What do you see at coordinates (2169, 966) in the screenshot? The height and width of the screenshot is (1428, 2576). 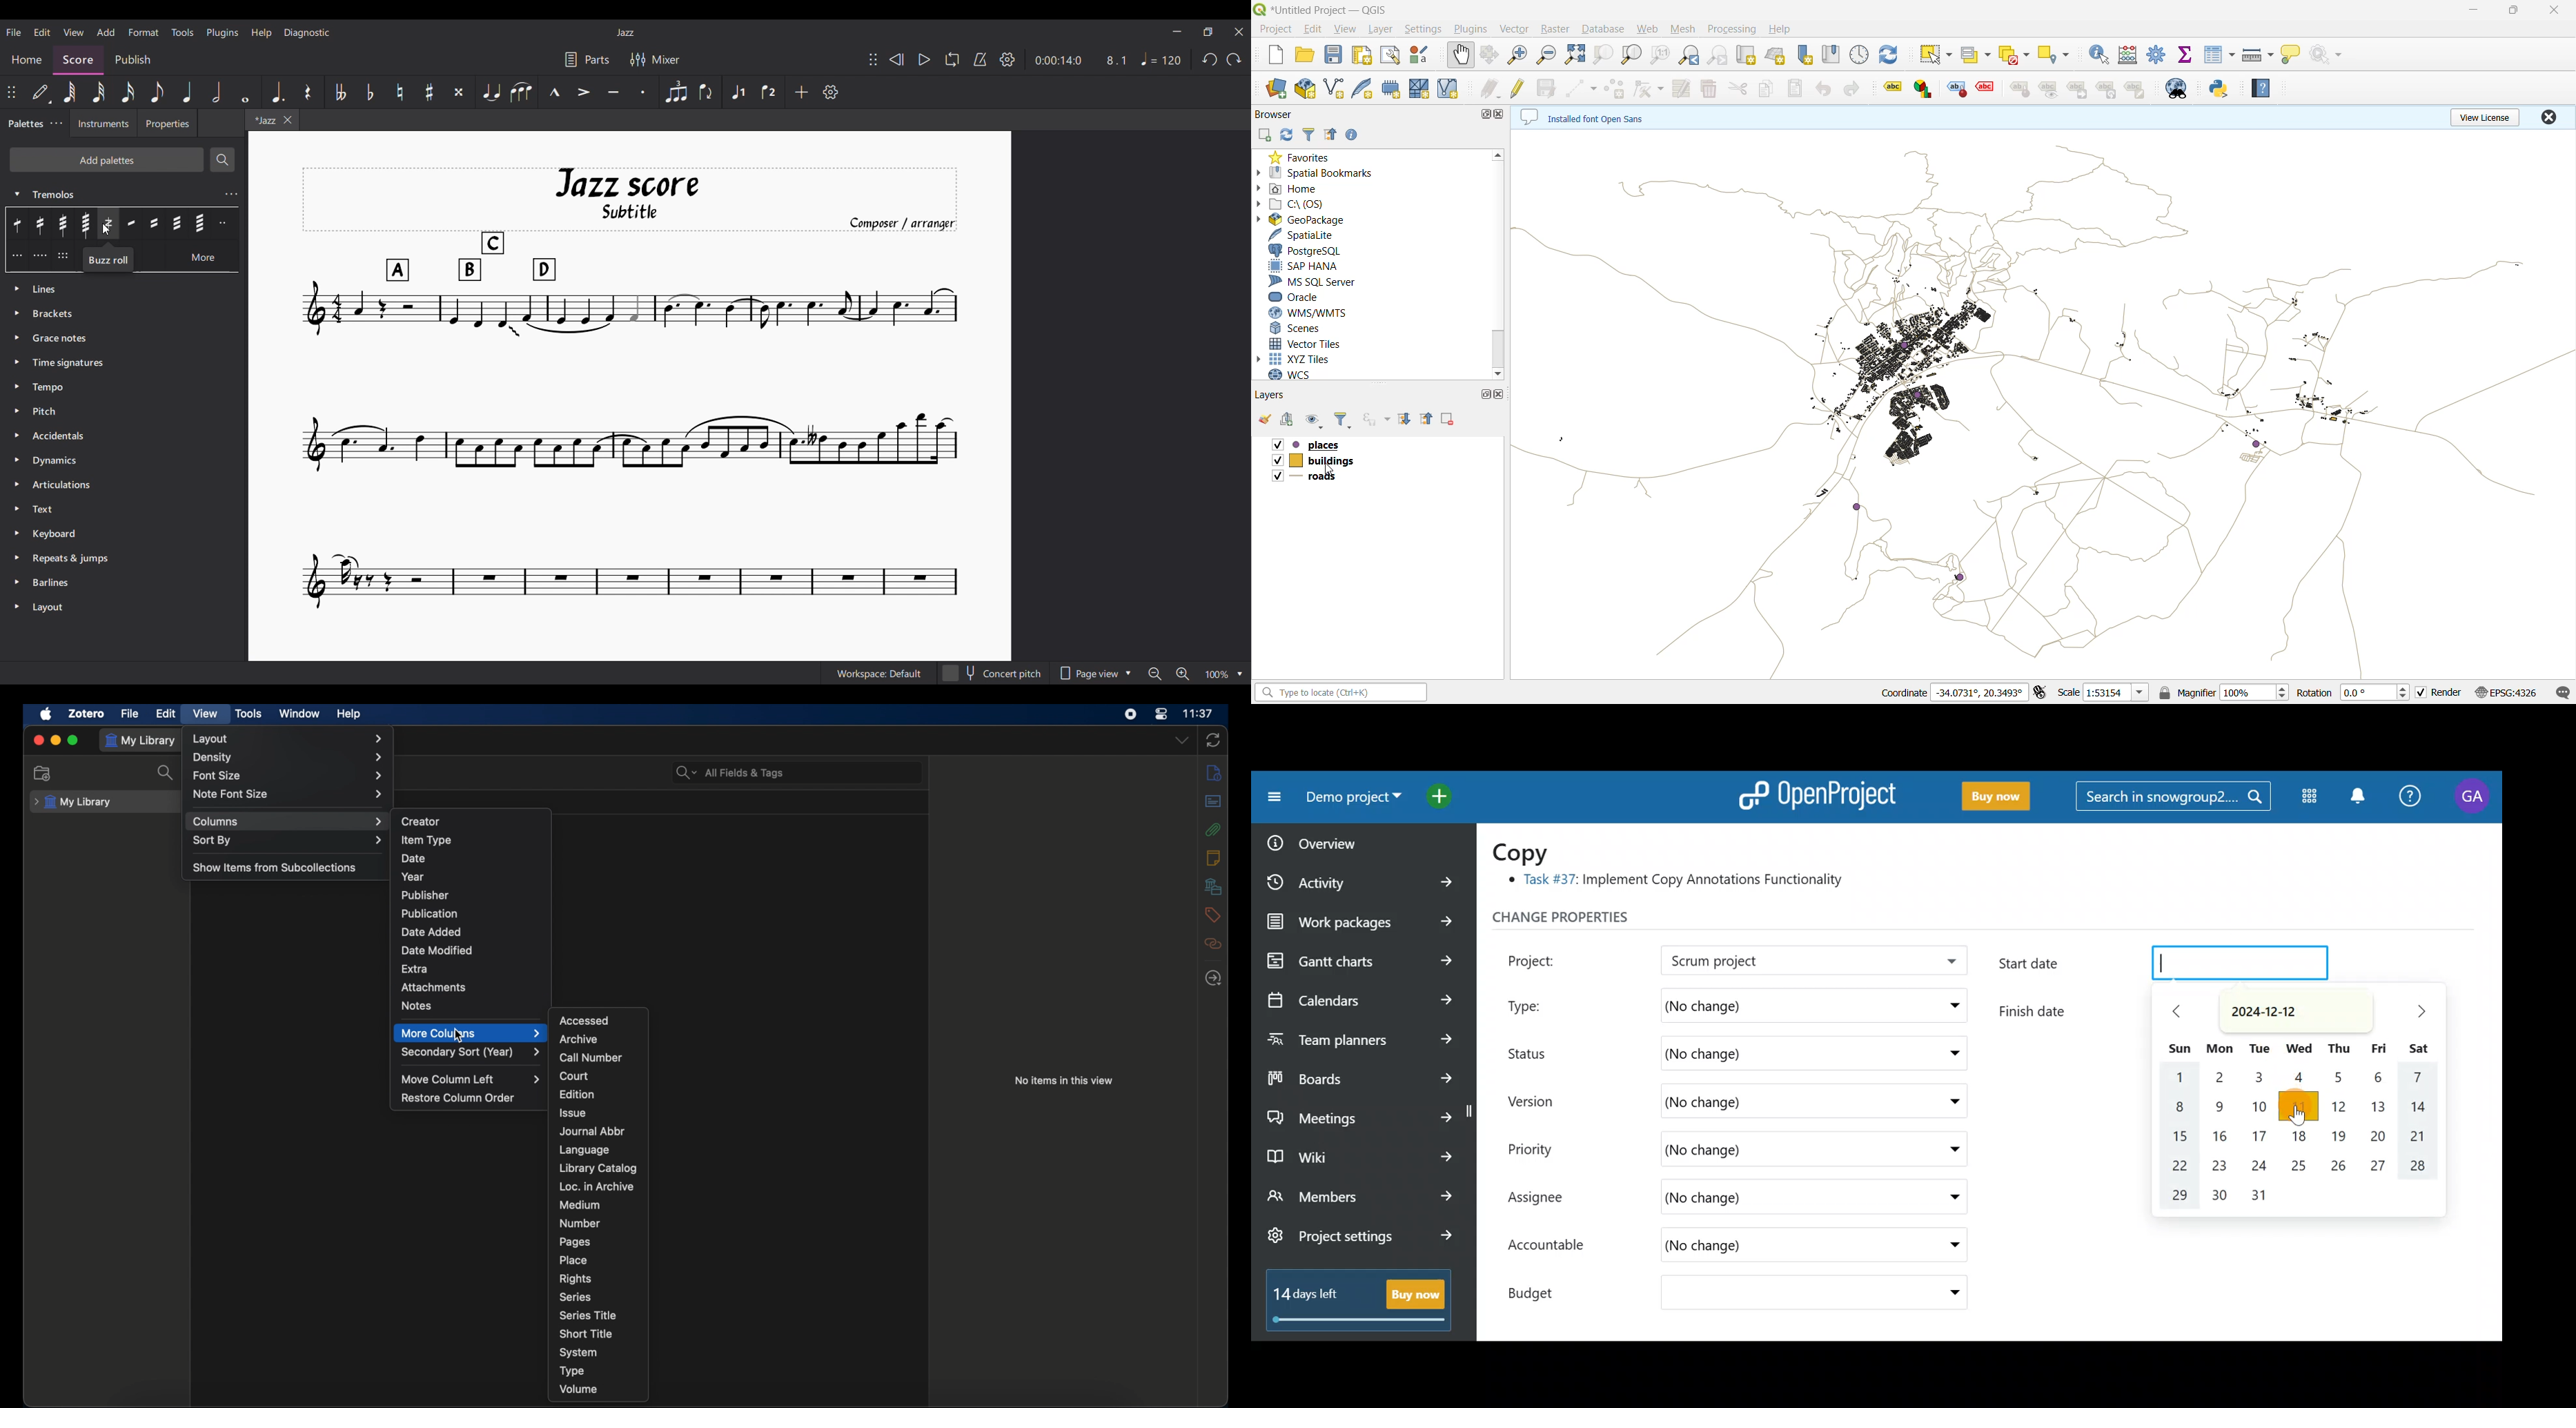 I see `Start date` at bounding box center [2169, 966].